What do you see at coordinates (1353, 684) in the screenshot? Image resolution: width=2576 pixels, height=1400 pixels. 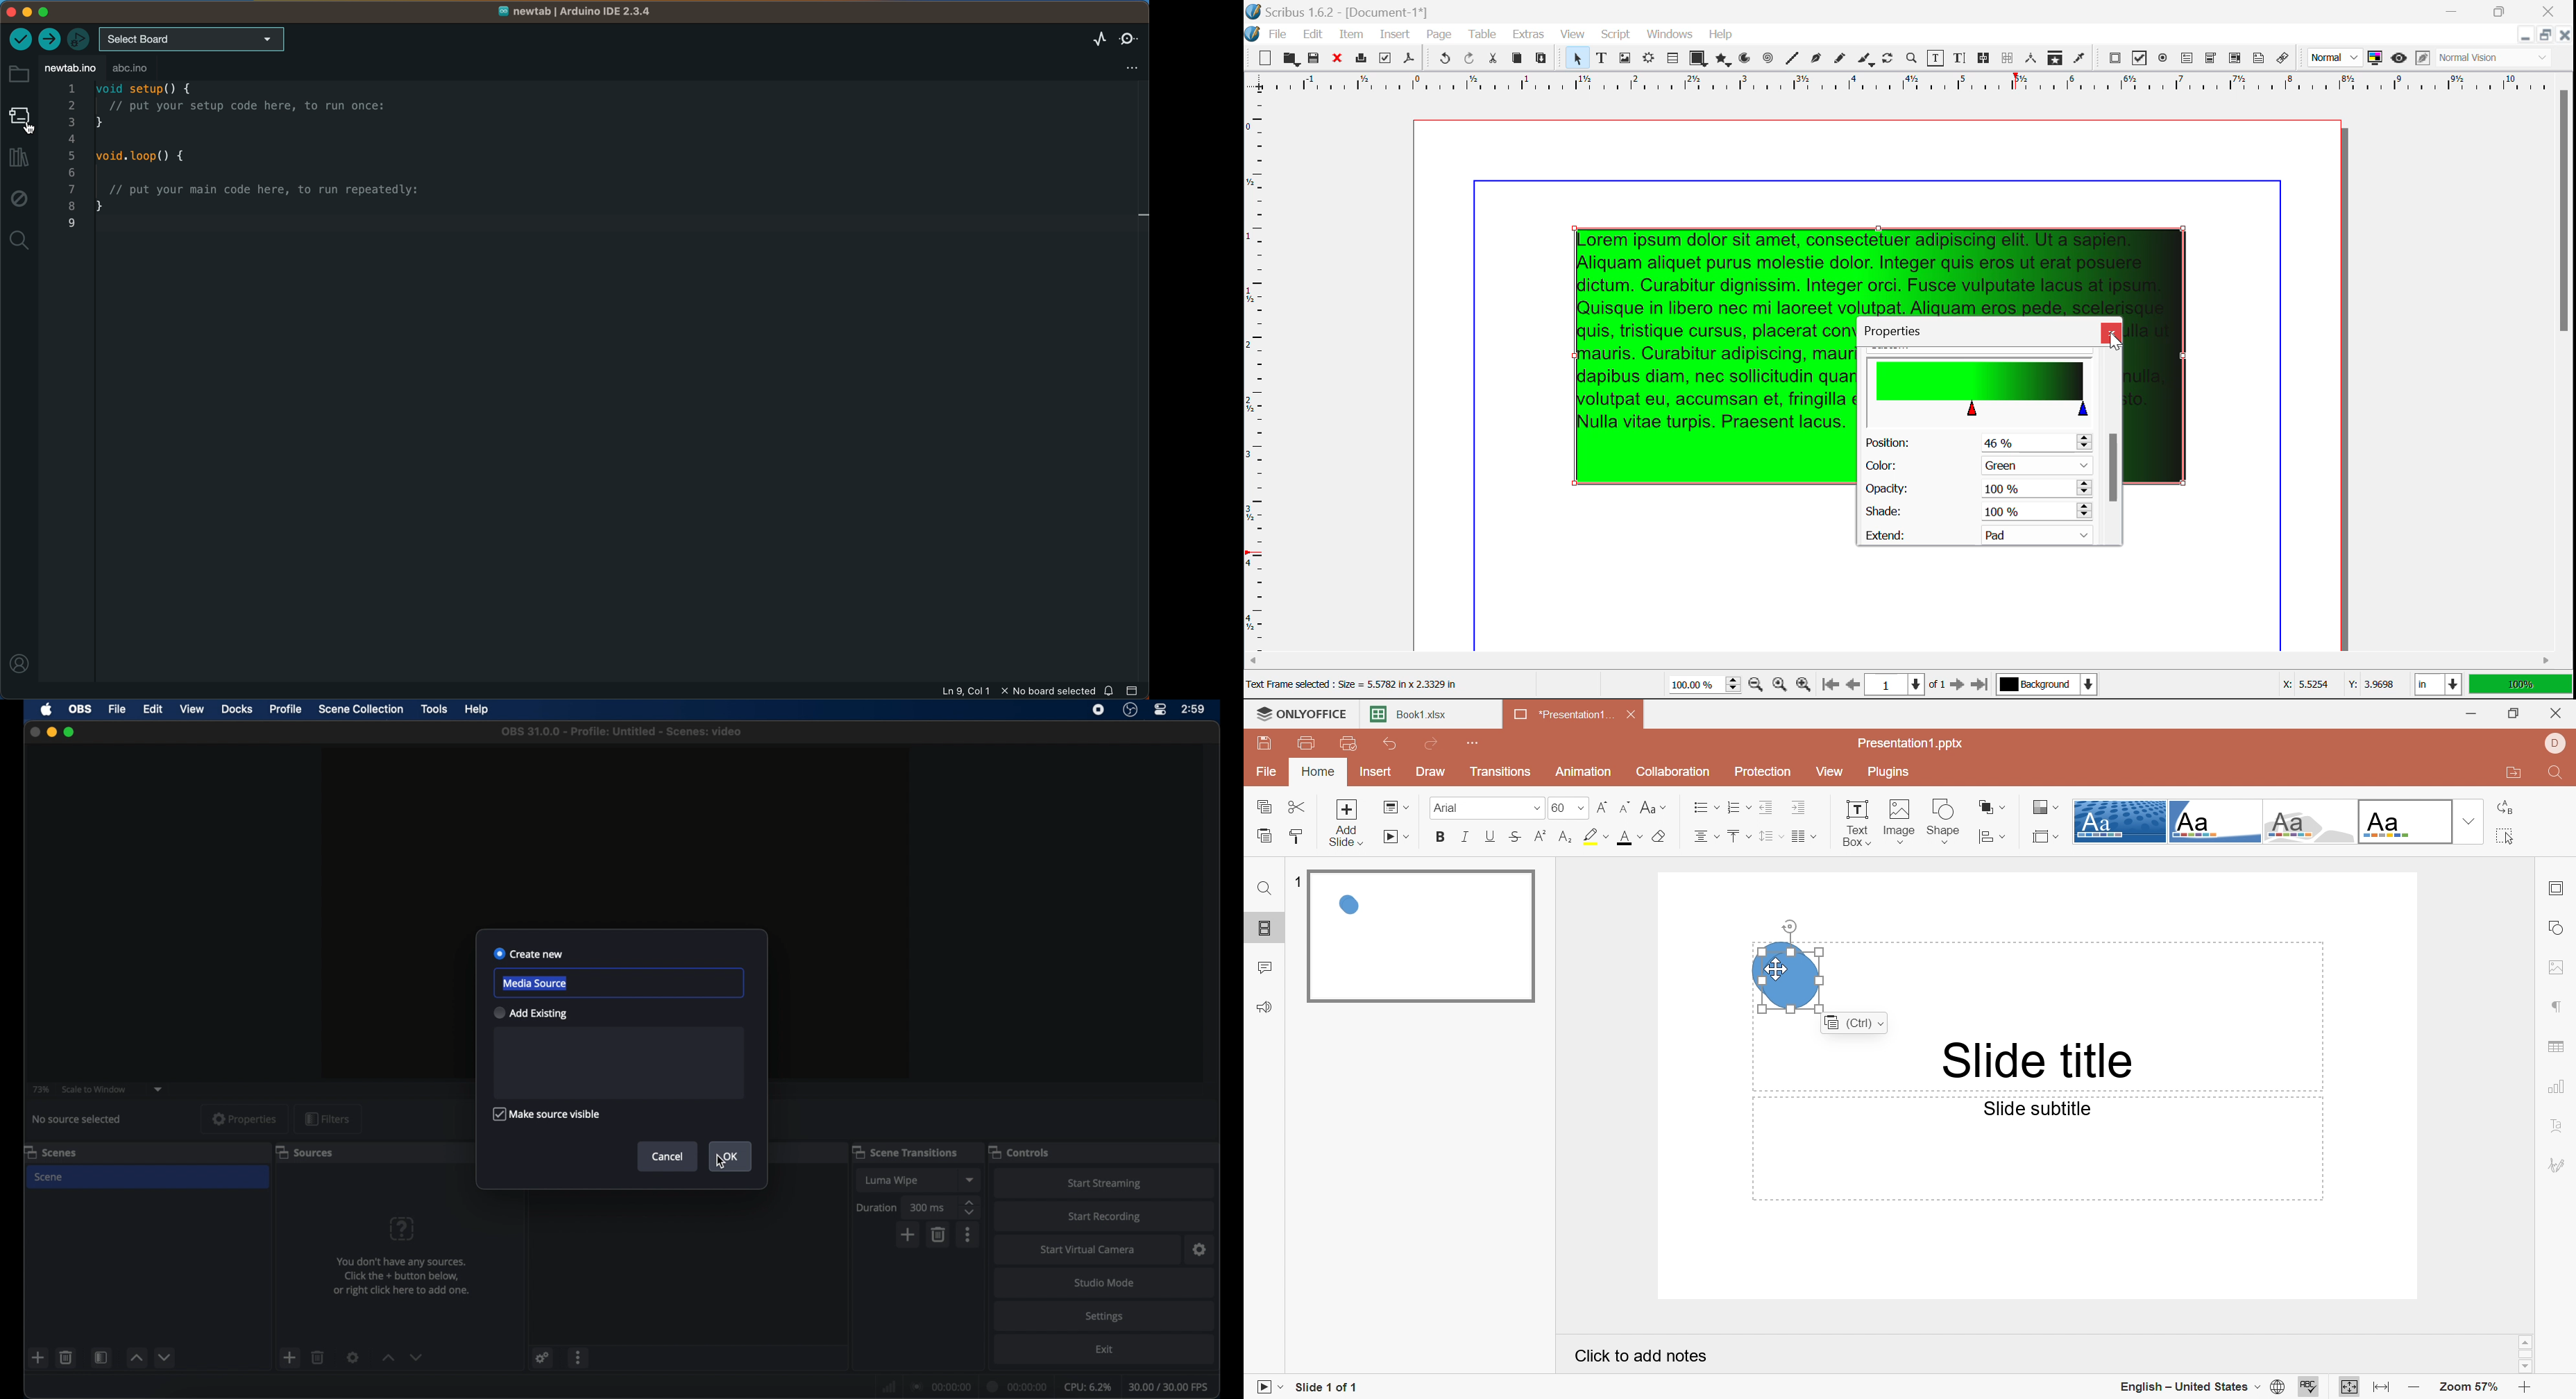 I see `Text Frame <elected Size — 5.5782 in x 2.3379 in` at bounding box center [1353, 684].